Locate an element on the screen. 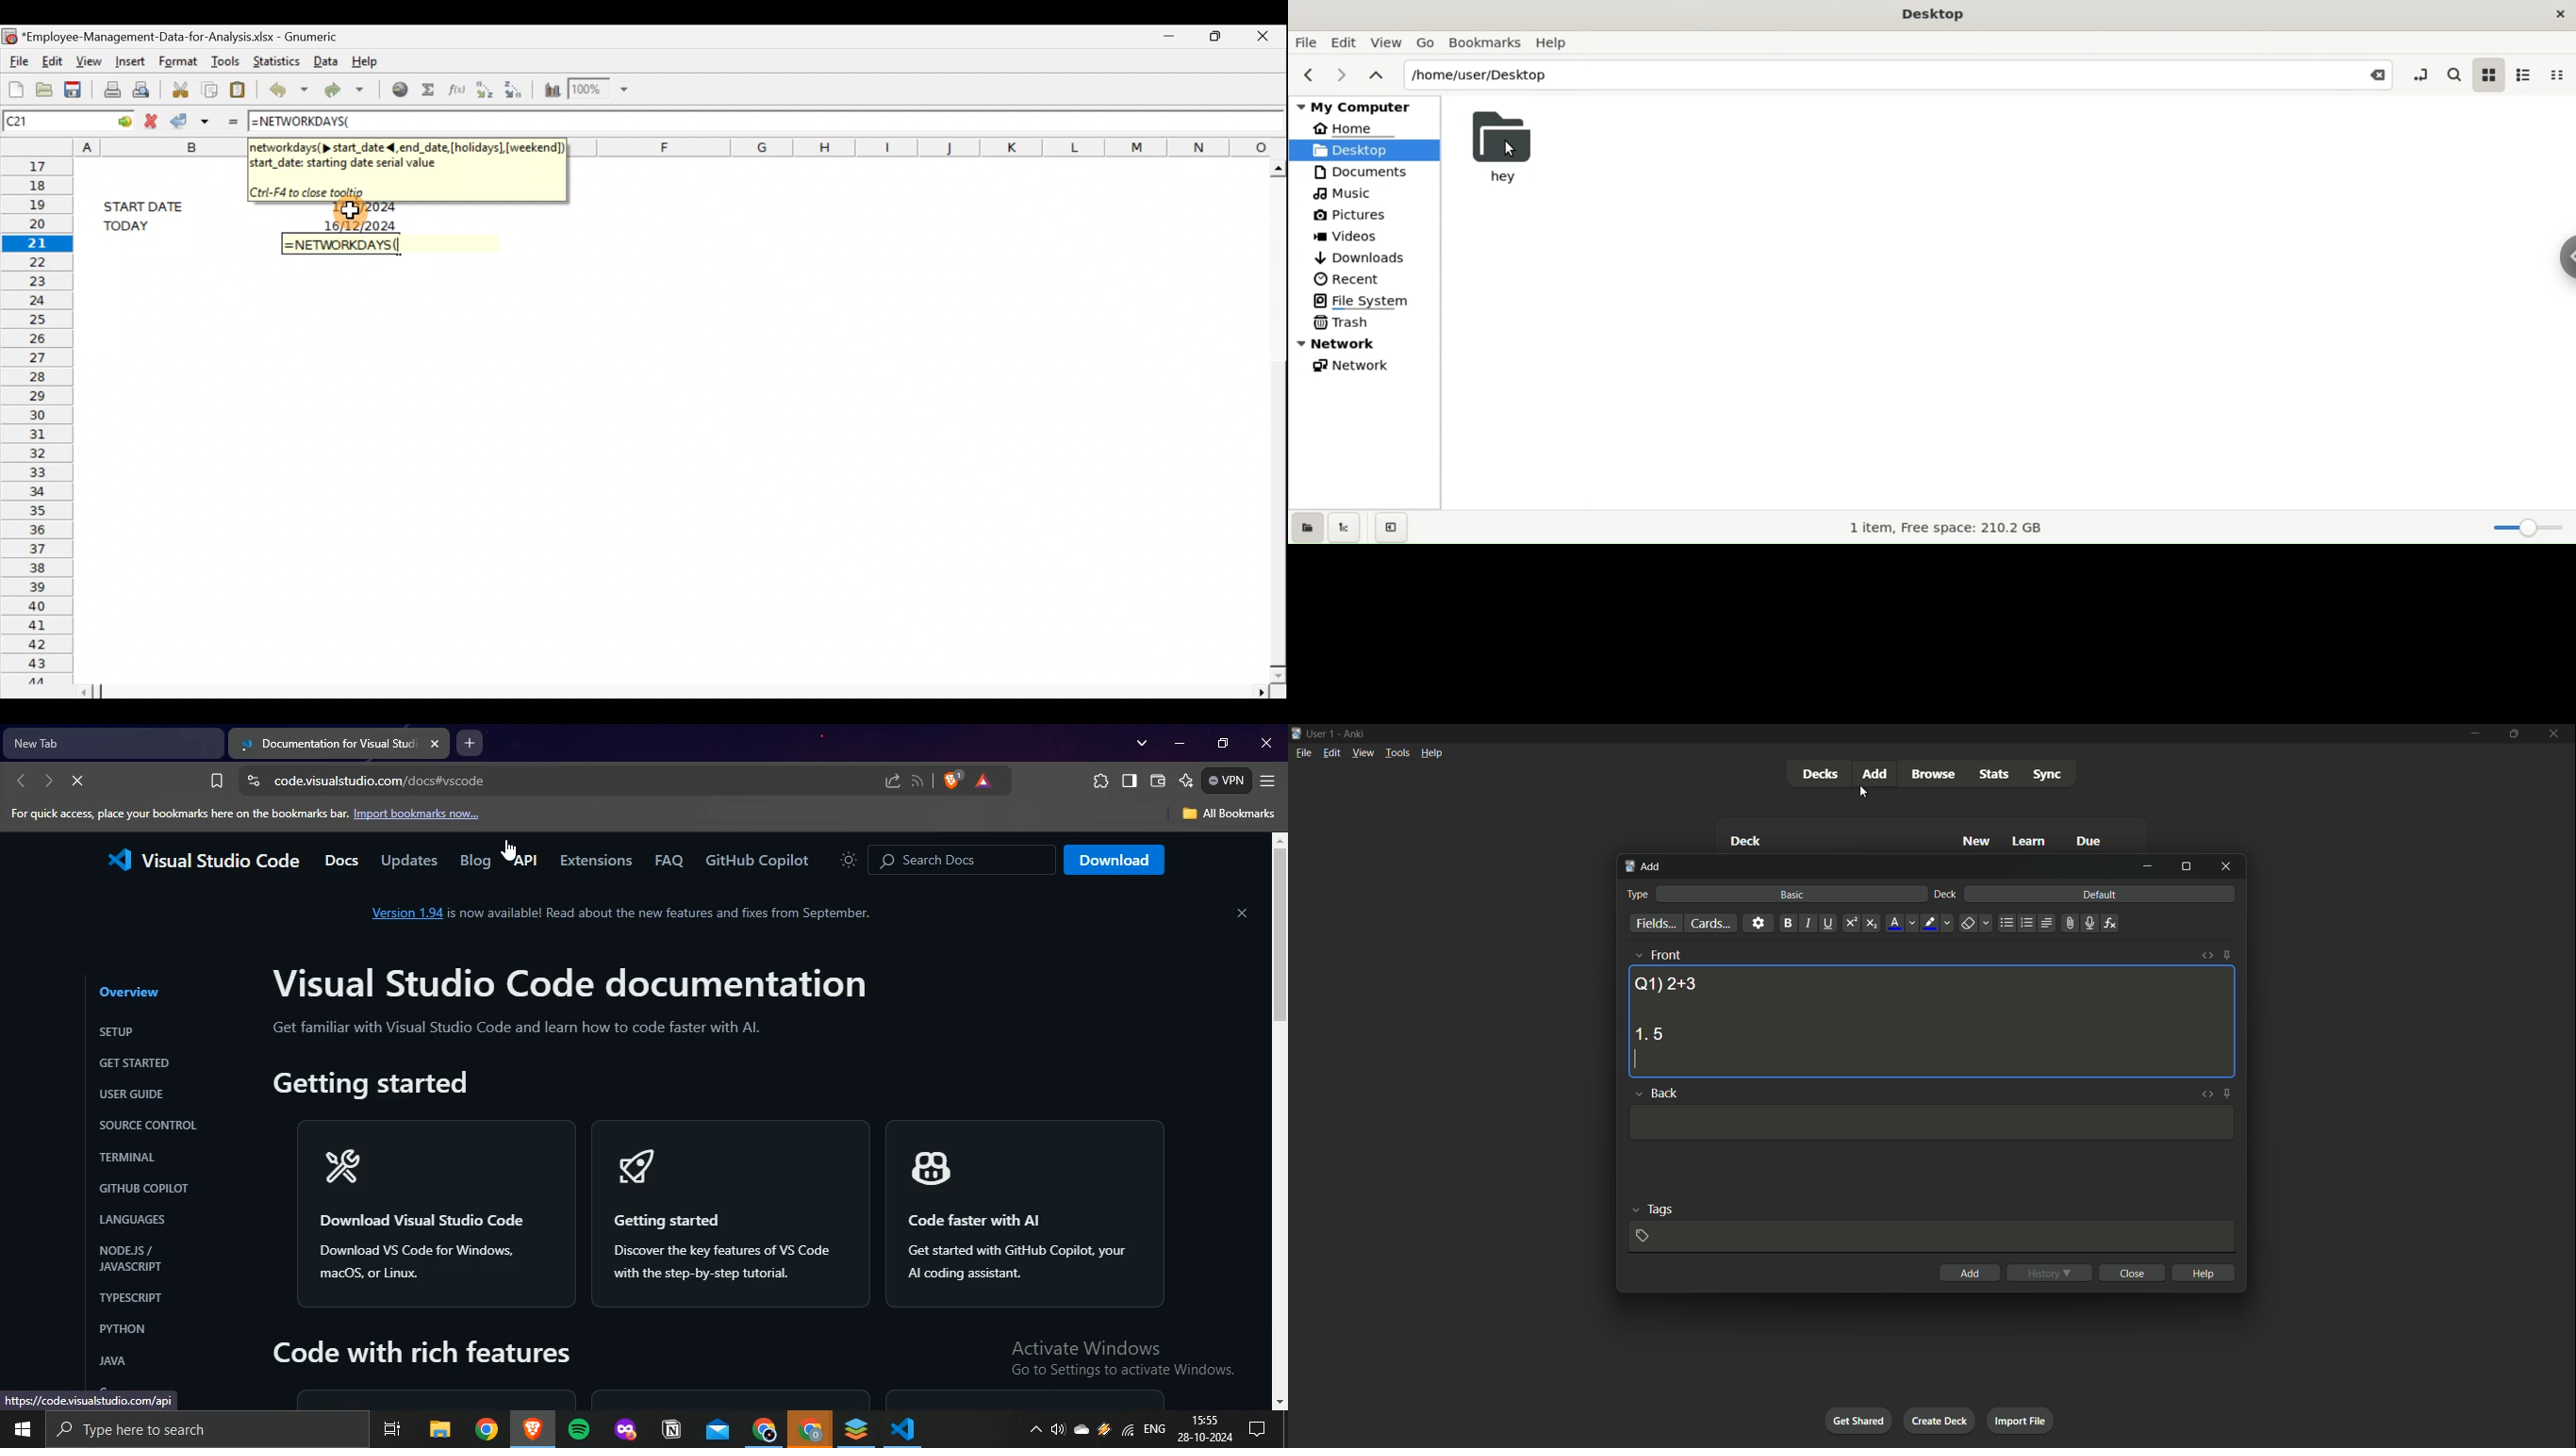 Image resolution: width=2576 pixels, height=1456 pixels. Version 1.94 is located at coordinates (405, 913).